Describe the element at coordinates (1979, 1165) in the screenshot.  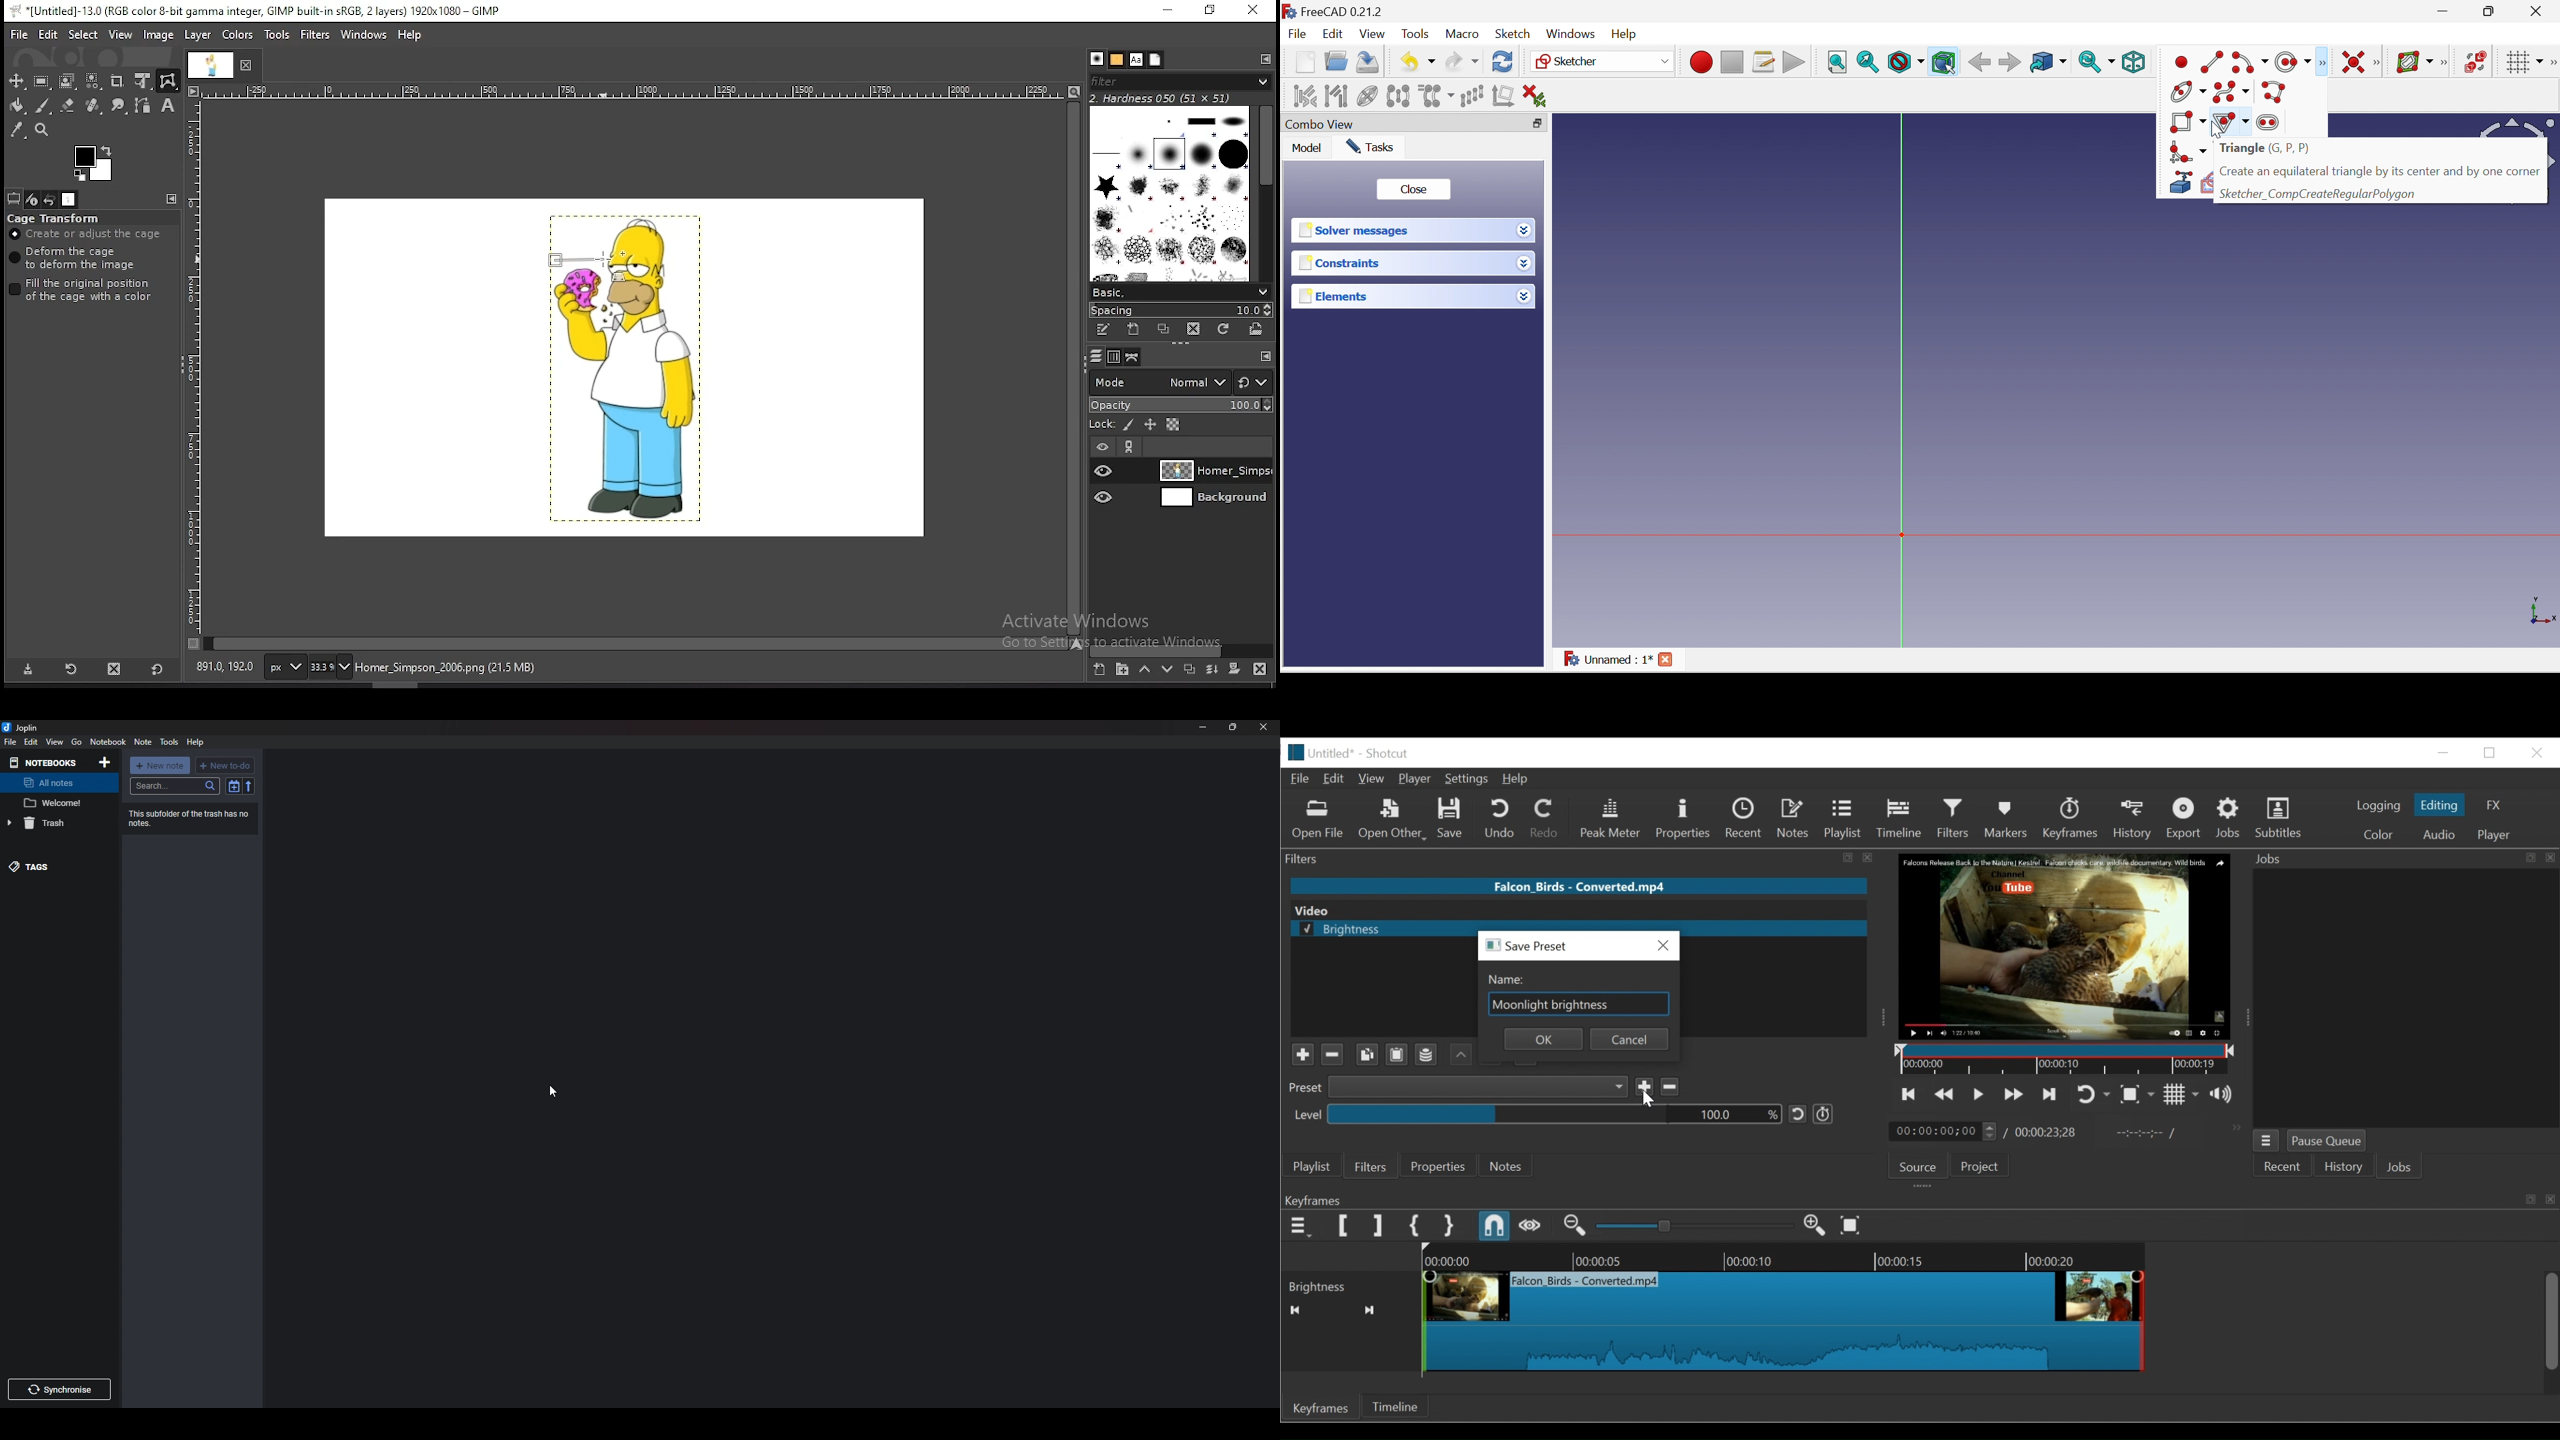
I see `Project` at that location.